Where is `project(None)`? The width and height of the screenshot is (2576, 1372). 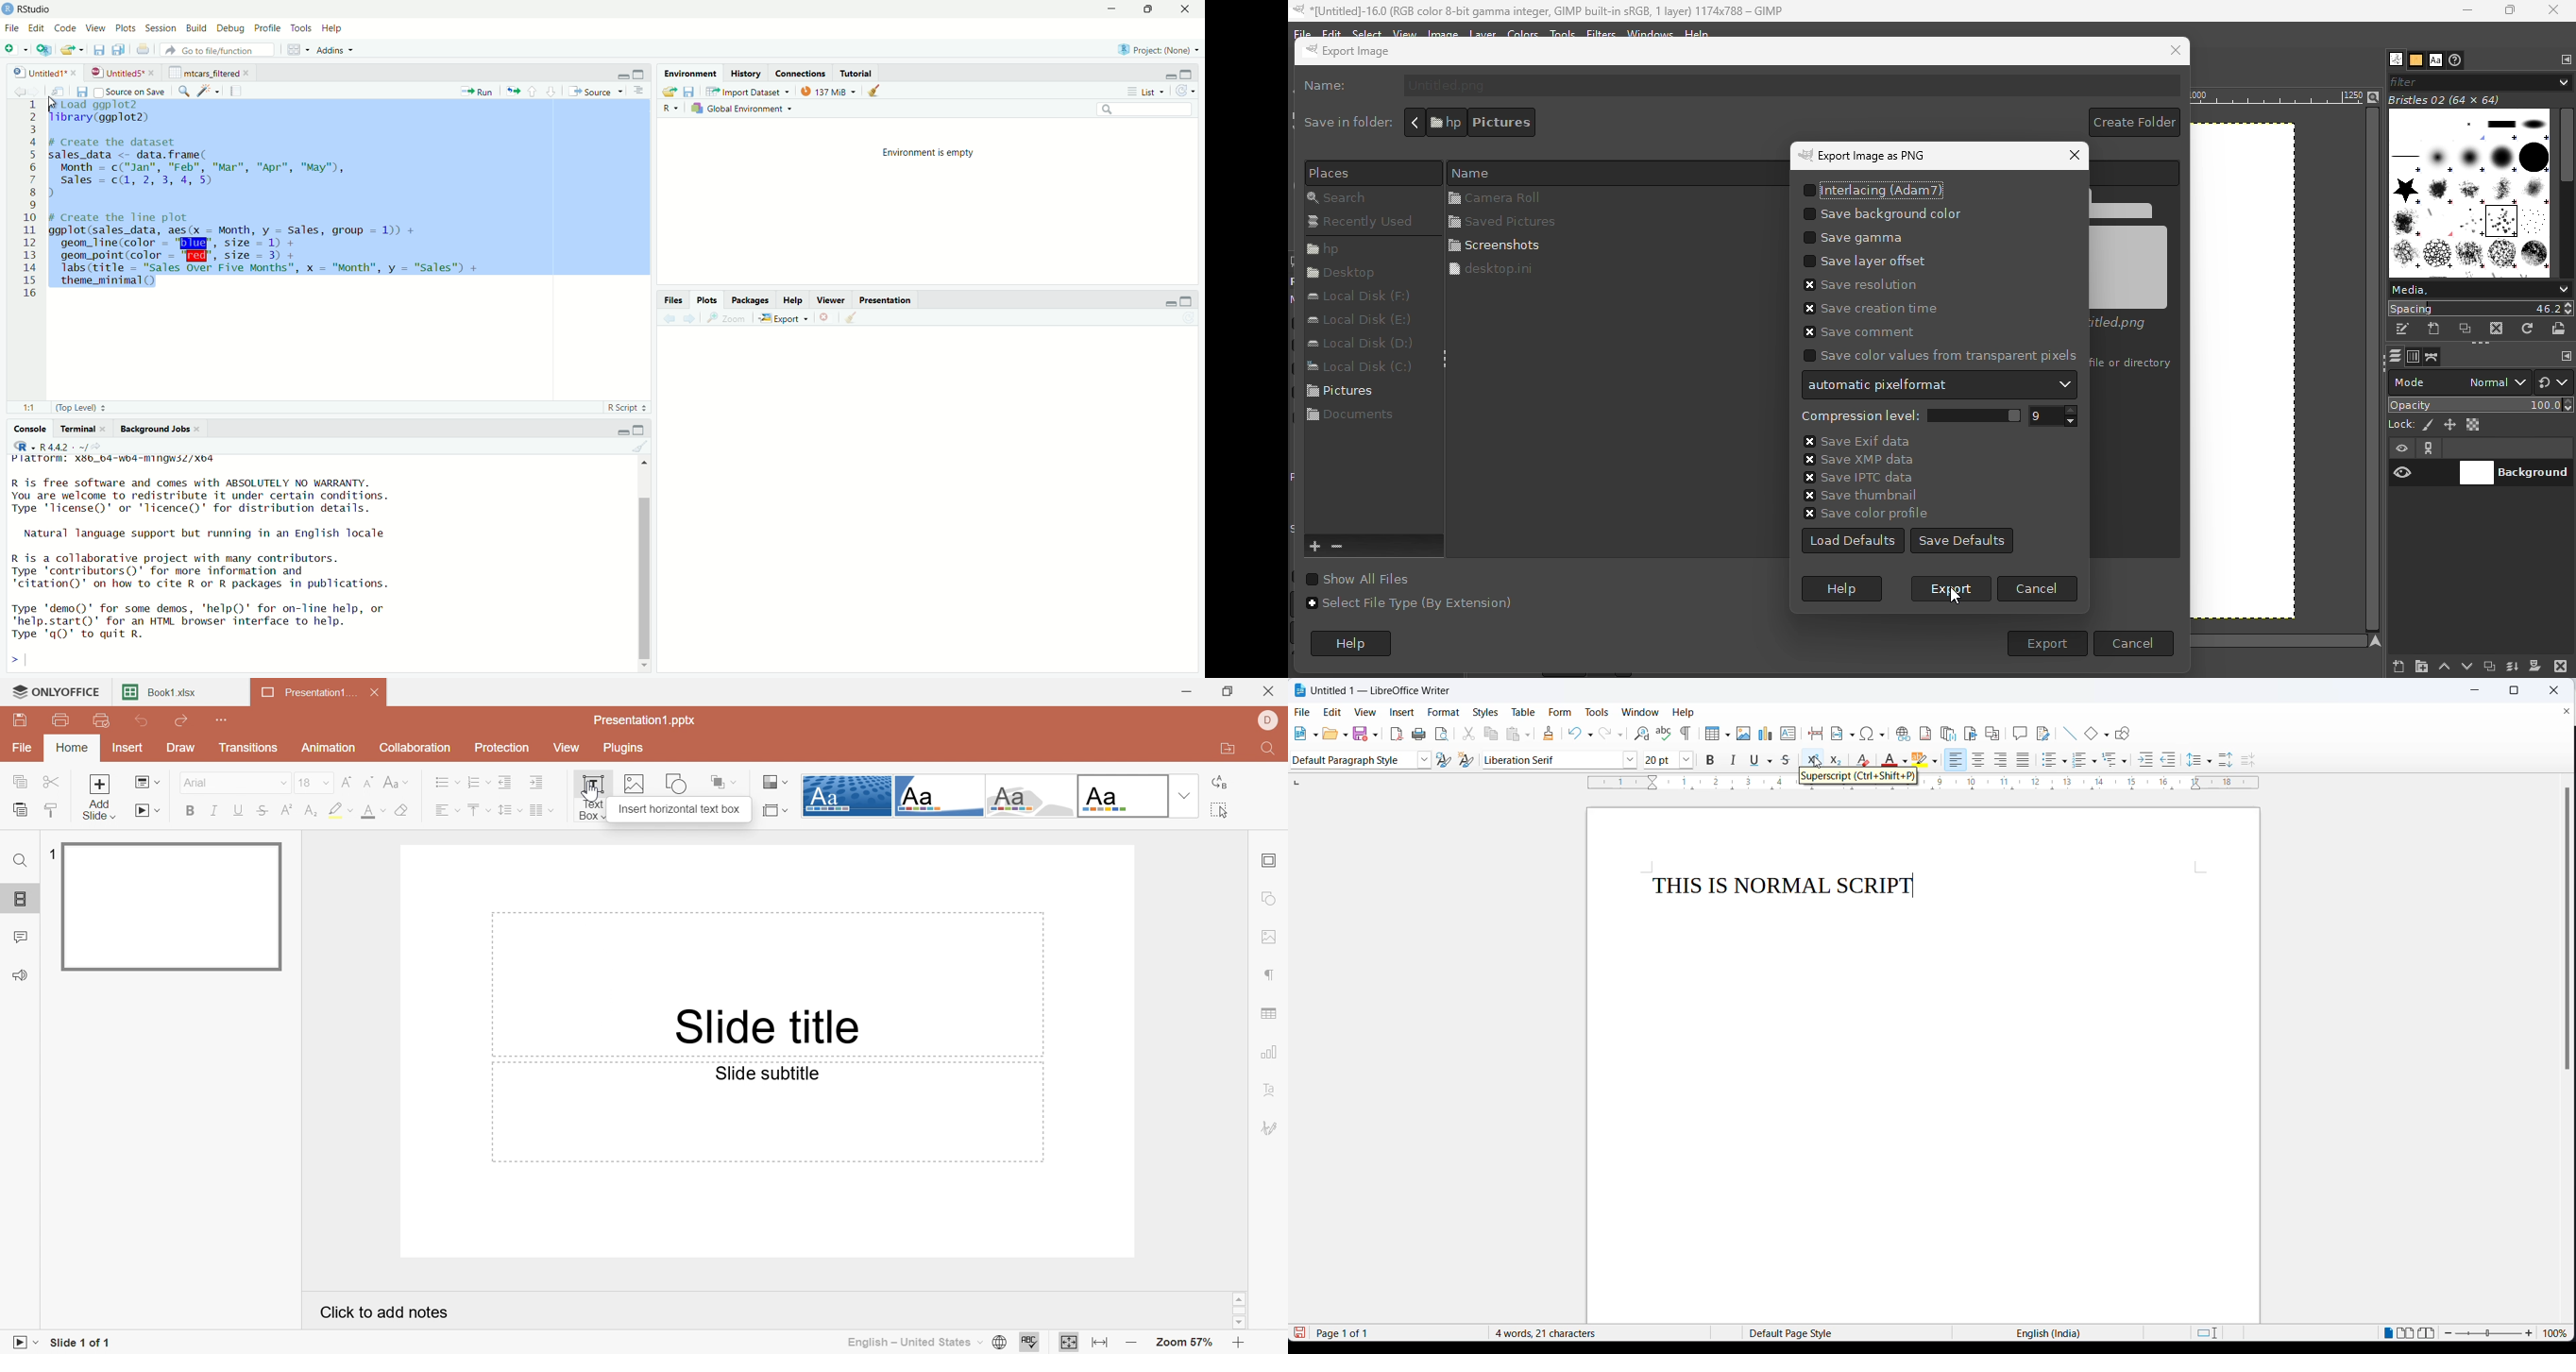
project(None) is located at coordinates (1154, 50).